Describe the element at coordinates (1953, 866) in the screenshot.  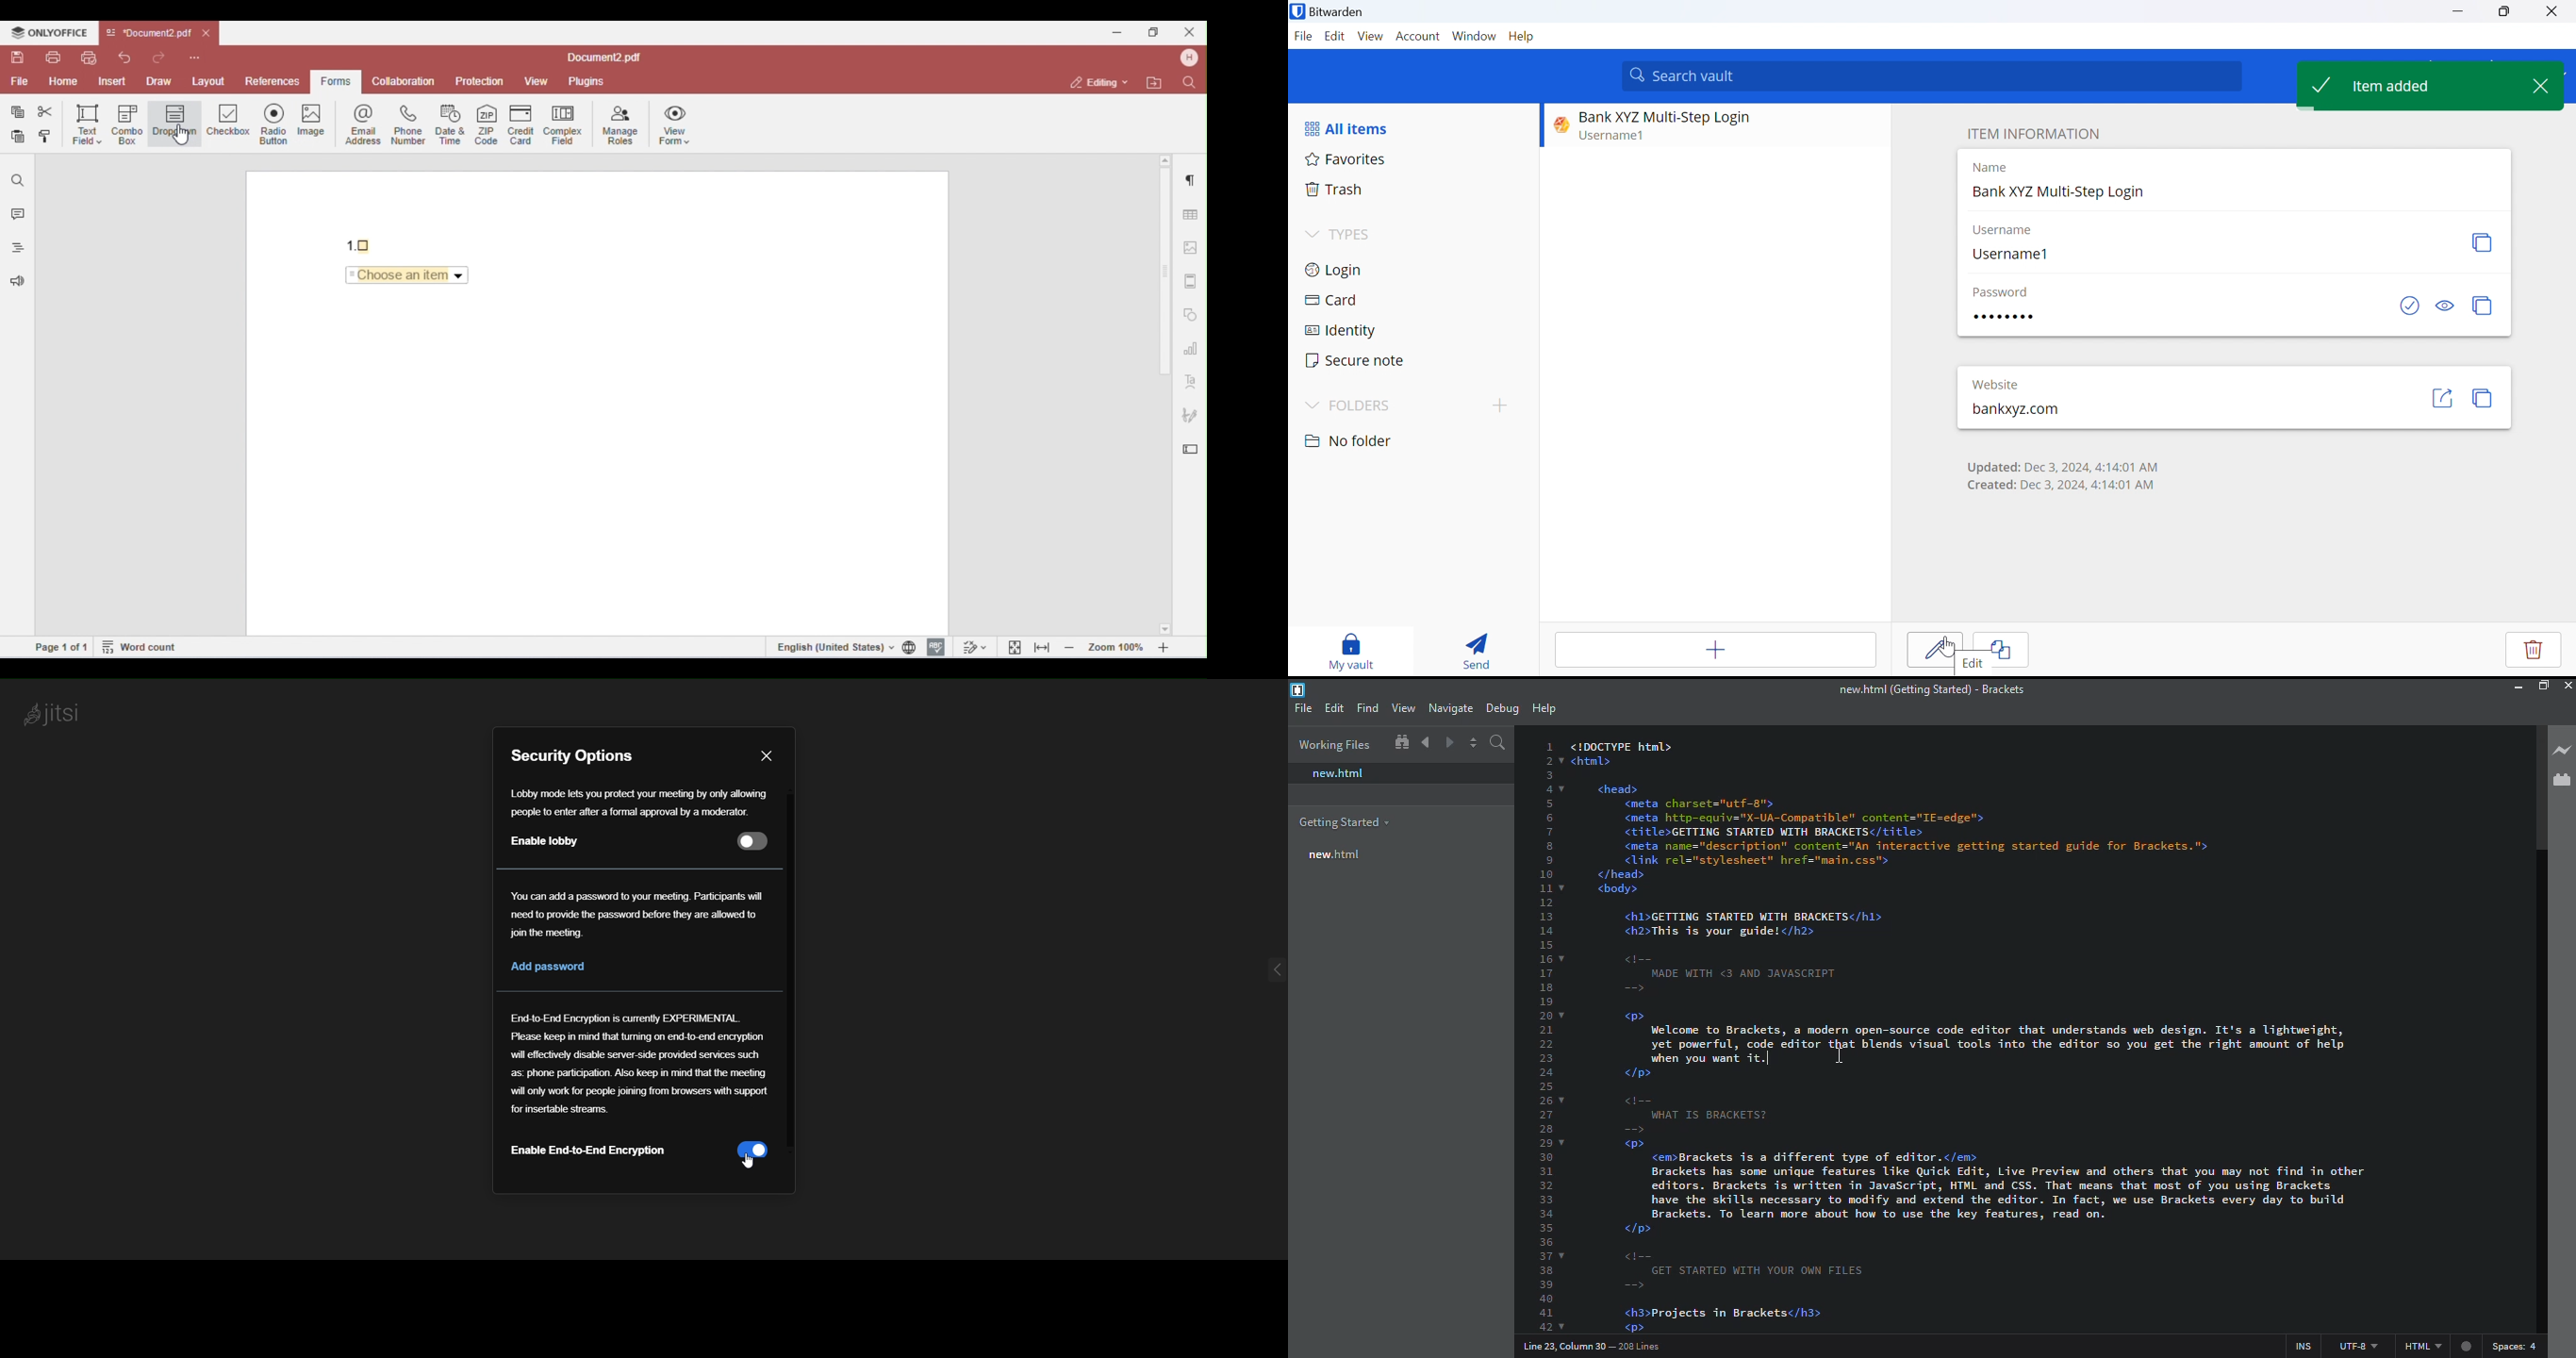
I see `test code` at that location.